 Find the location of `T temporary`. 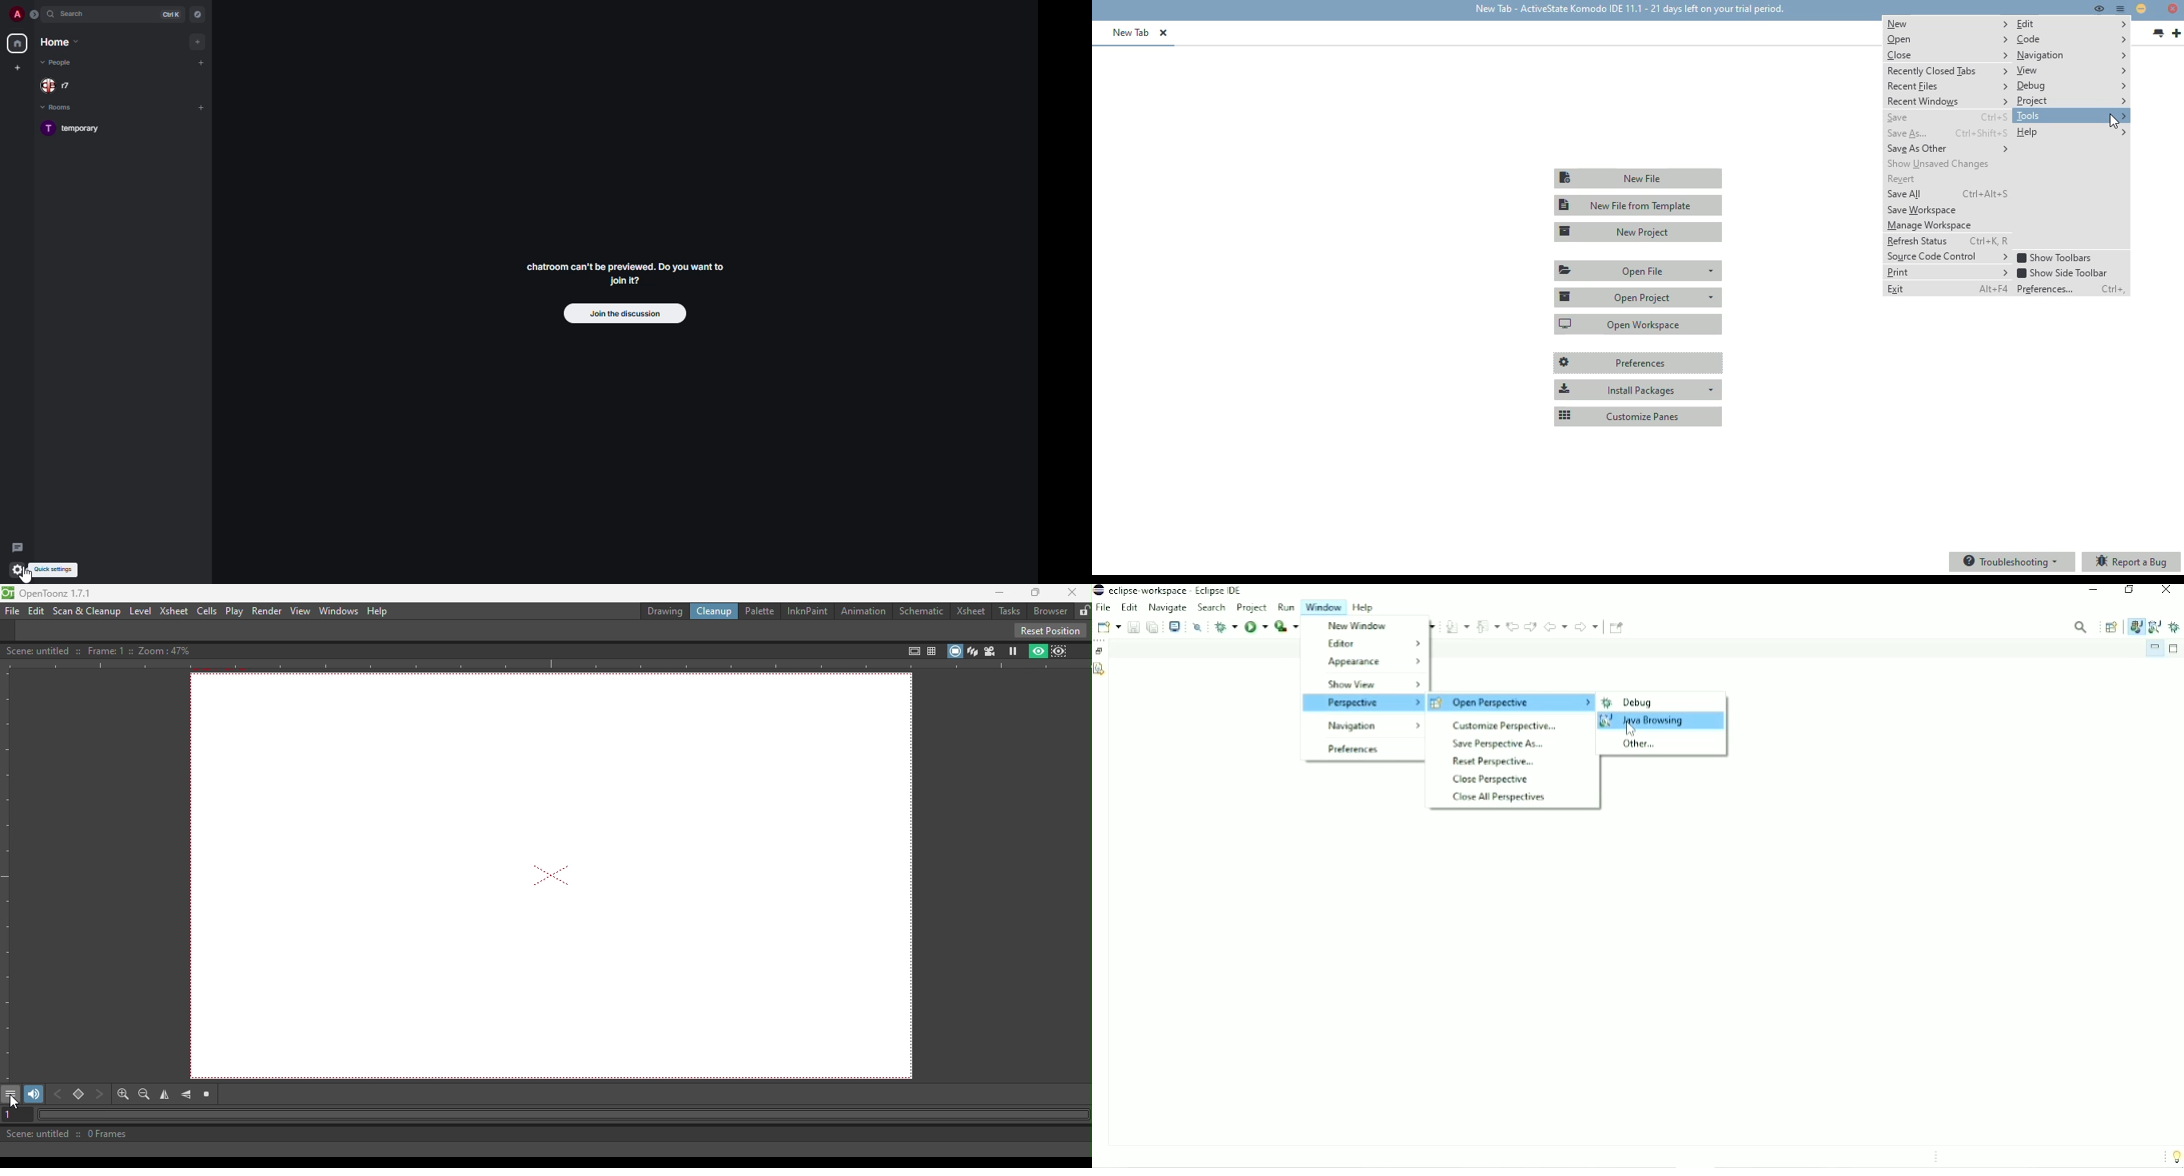

T temporary is located at coordinates (67, 129).